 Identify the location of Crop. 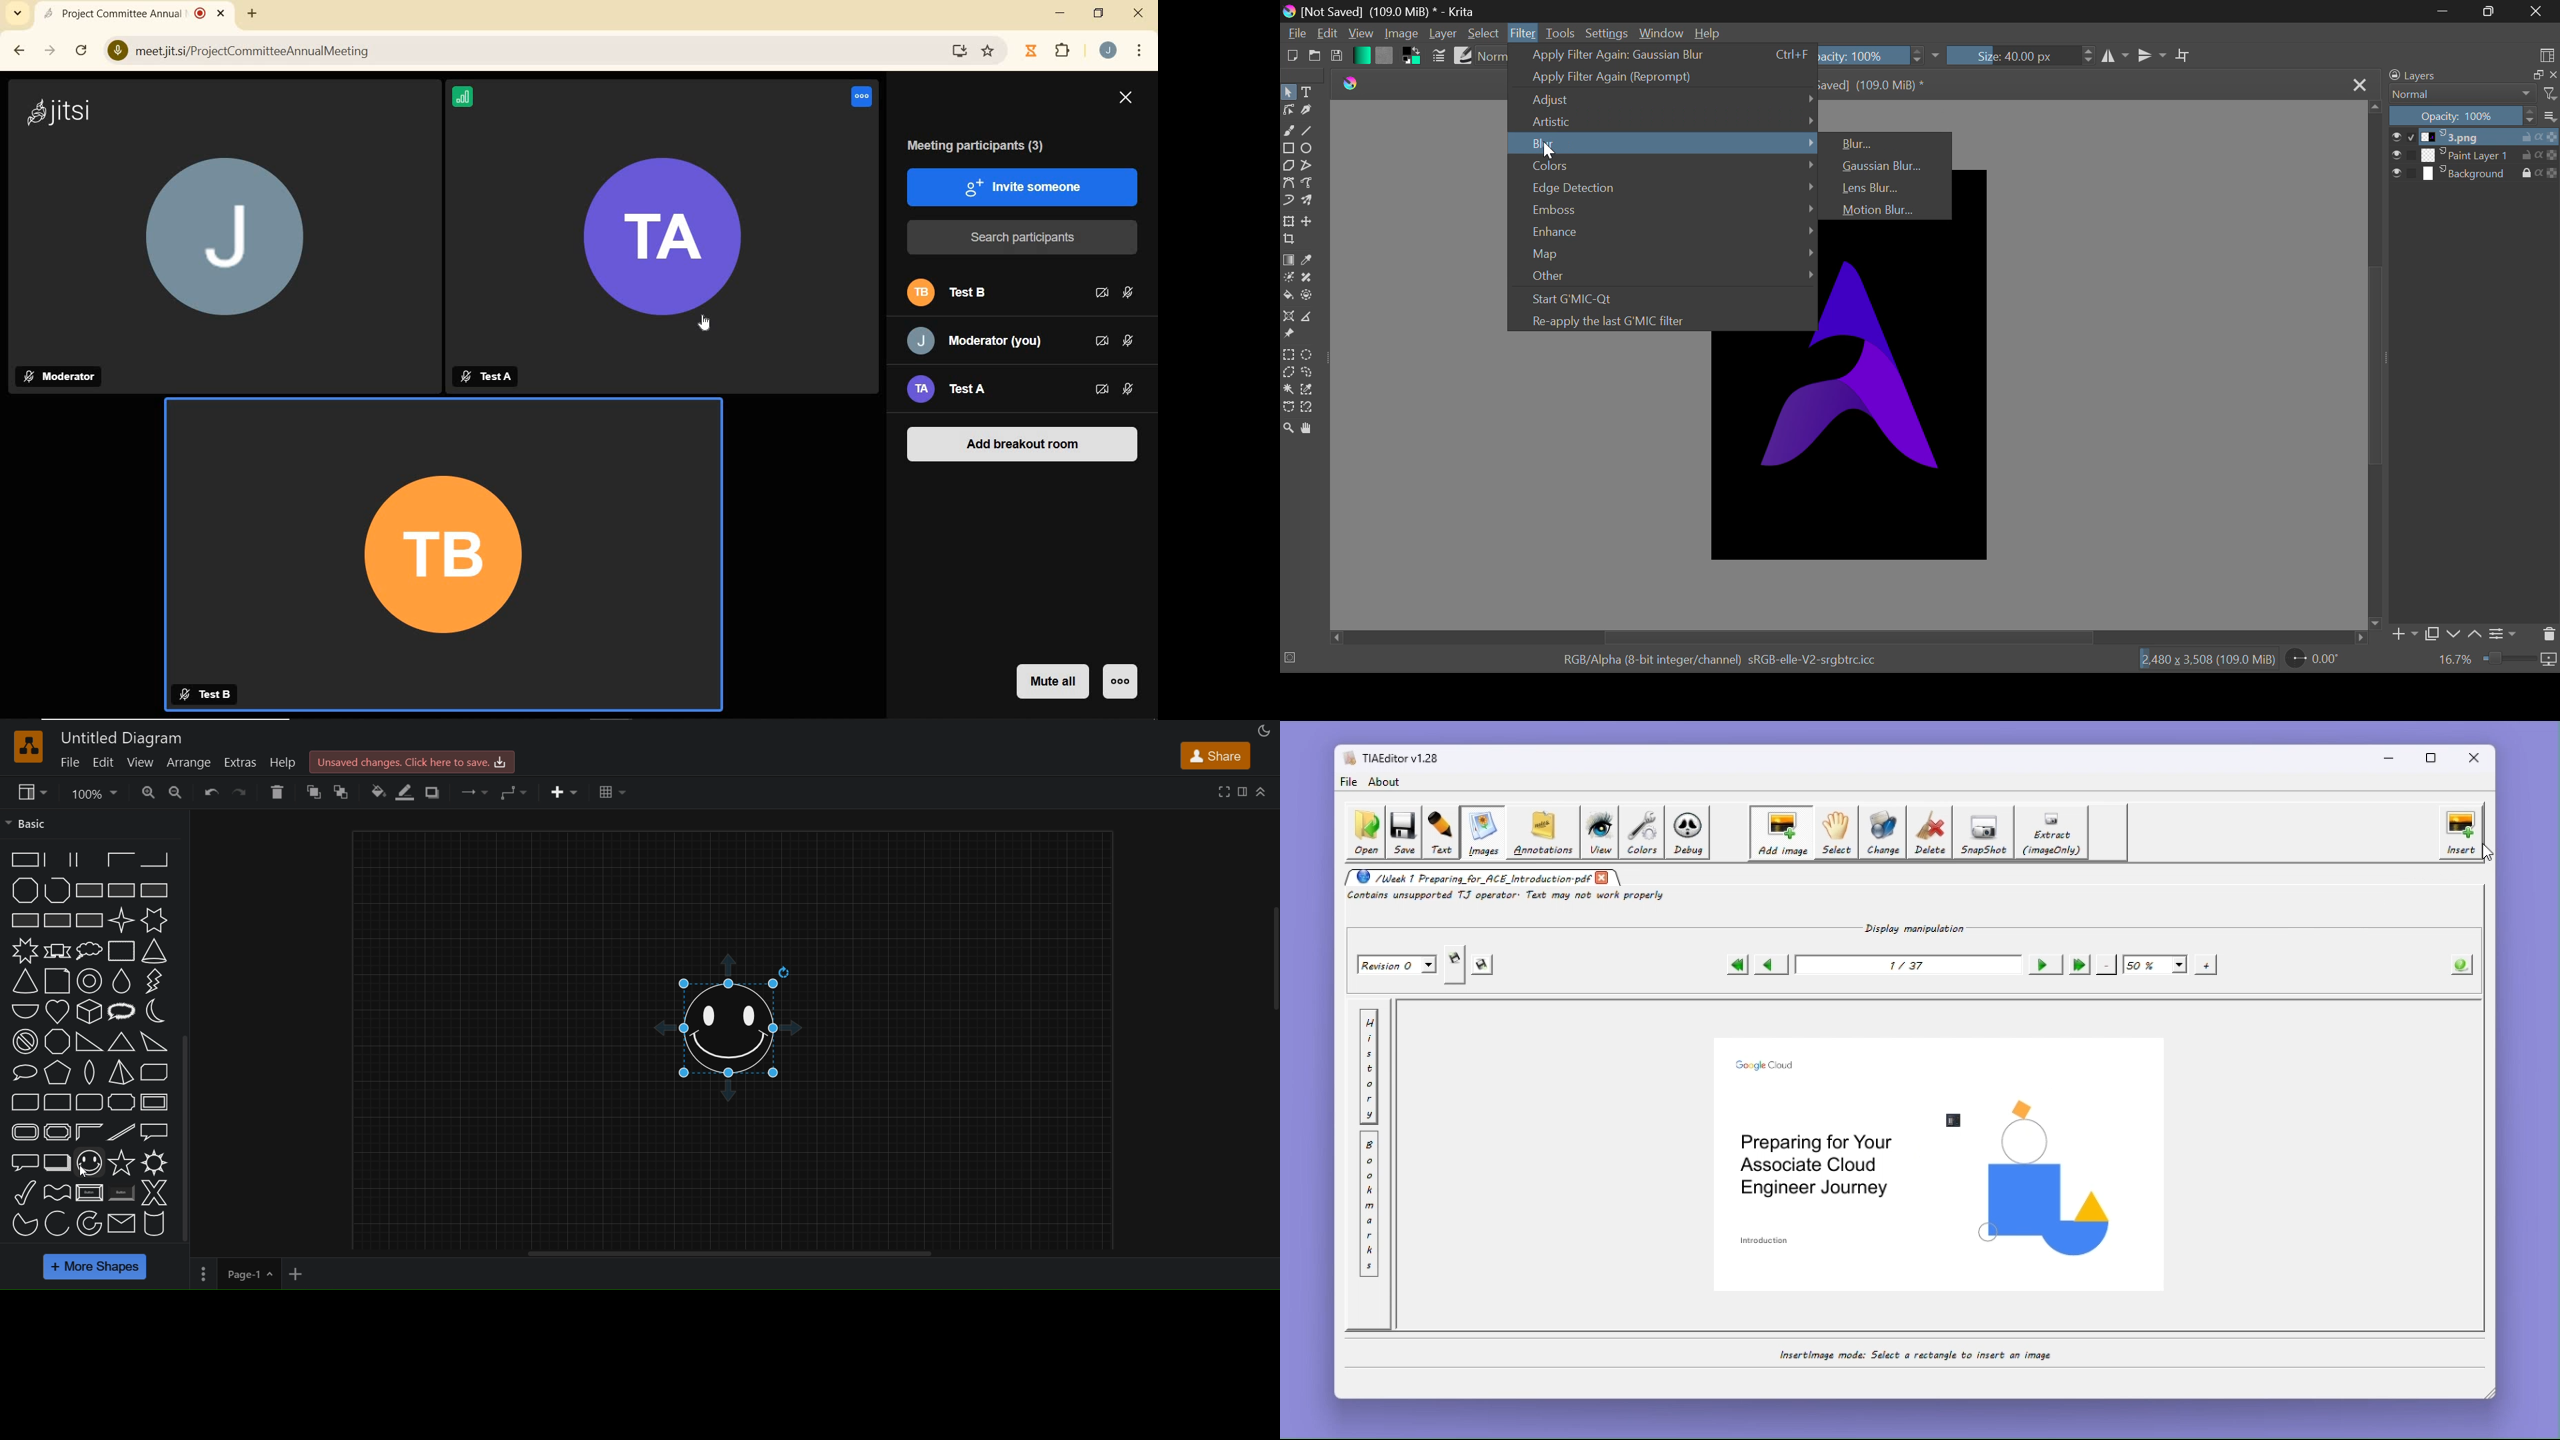
(2183, 56).